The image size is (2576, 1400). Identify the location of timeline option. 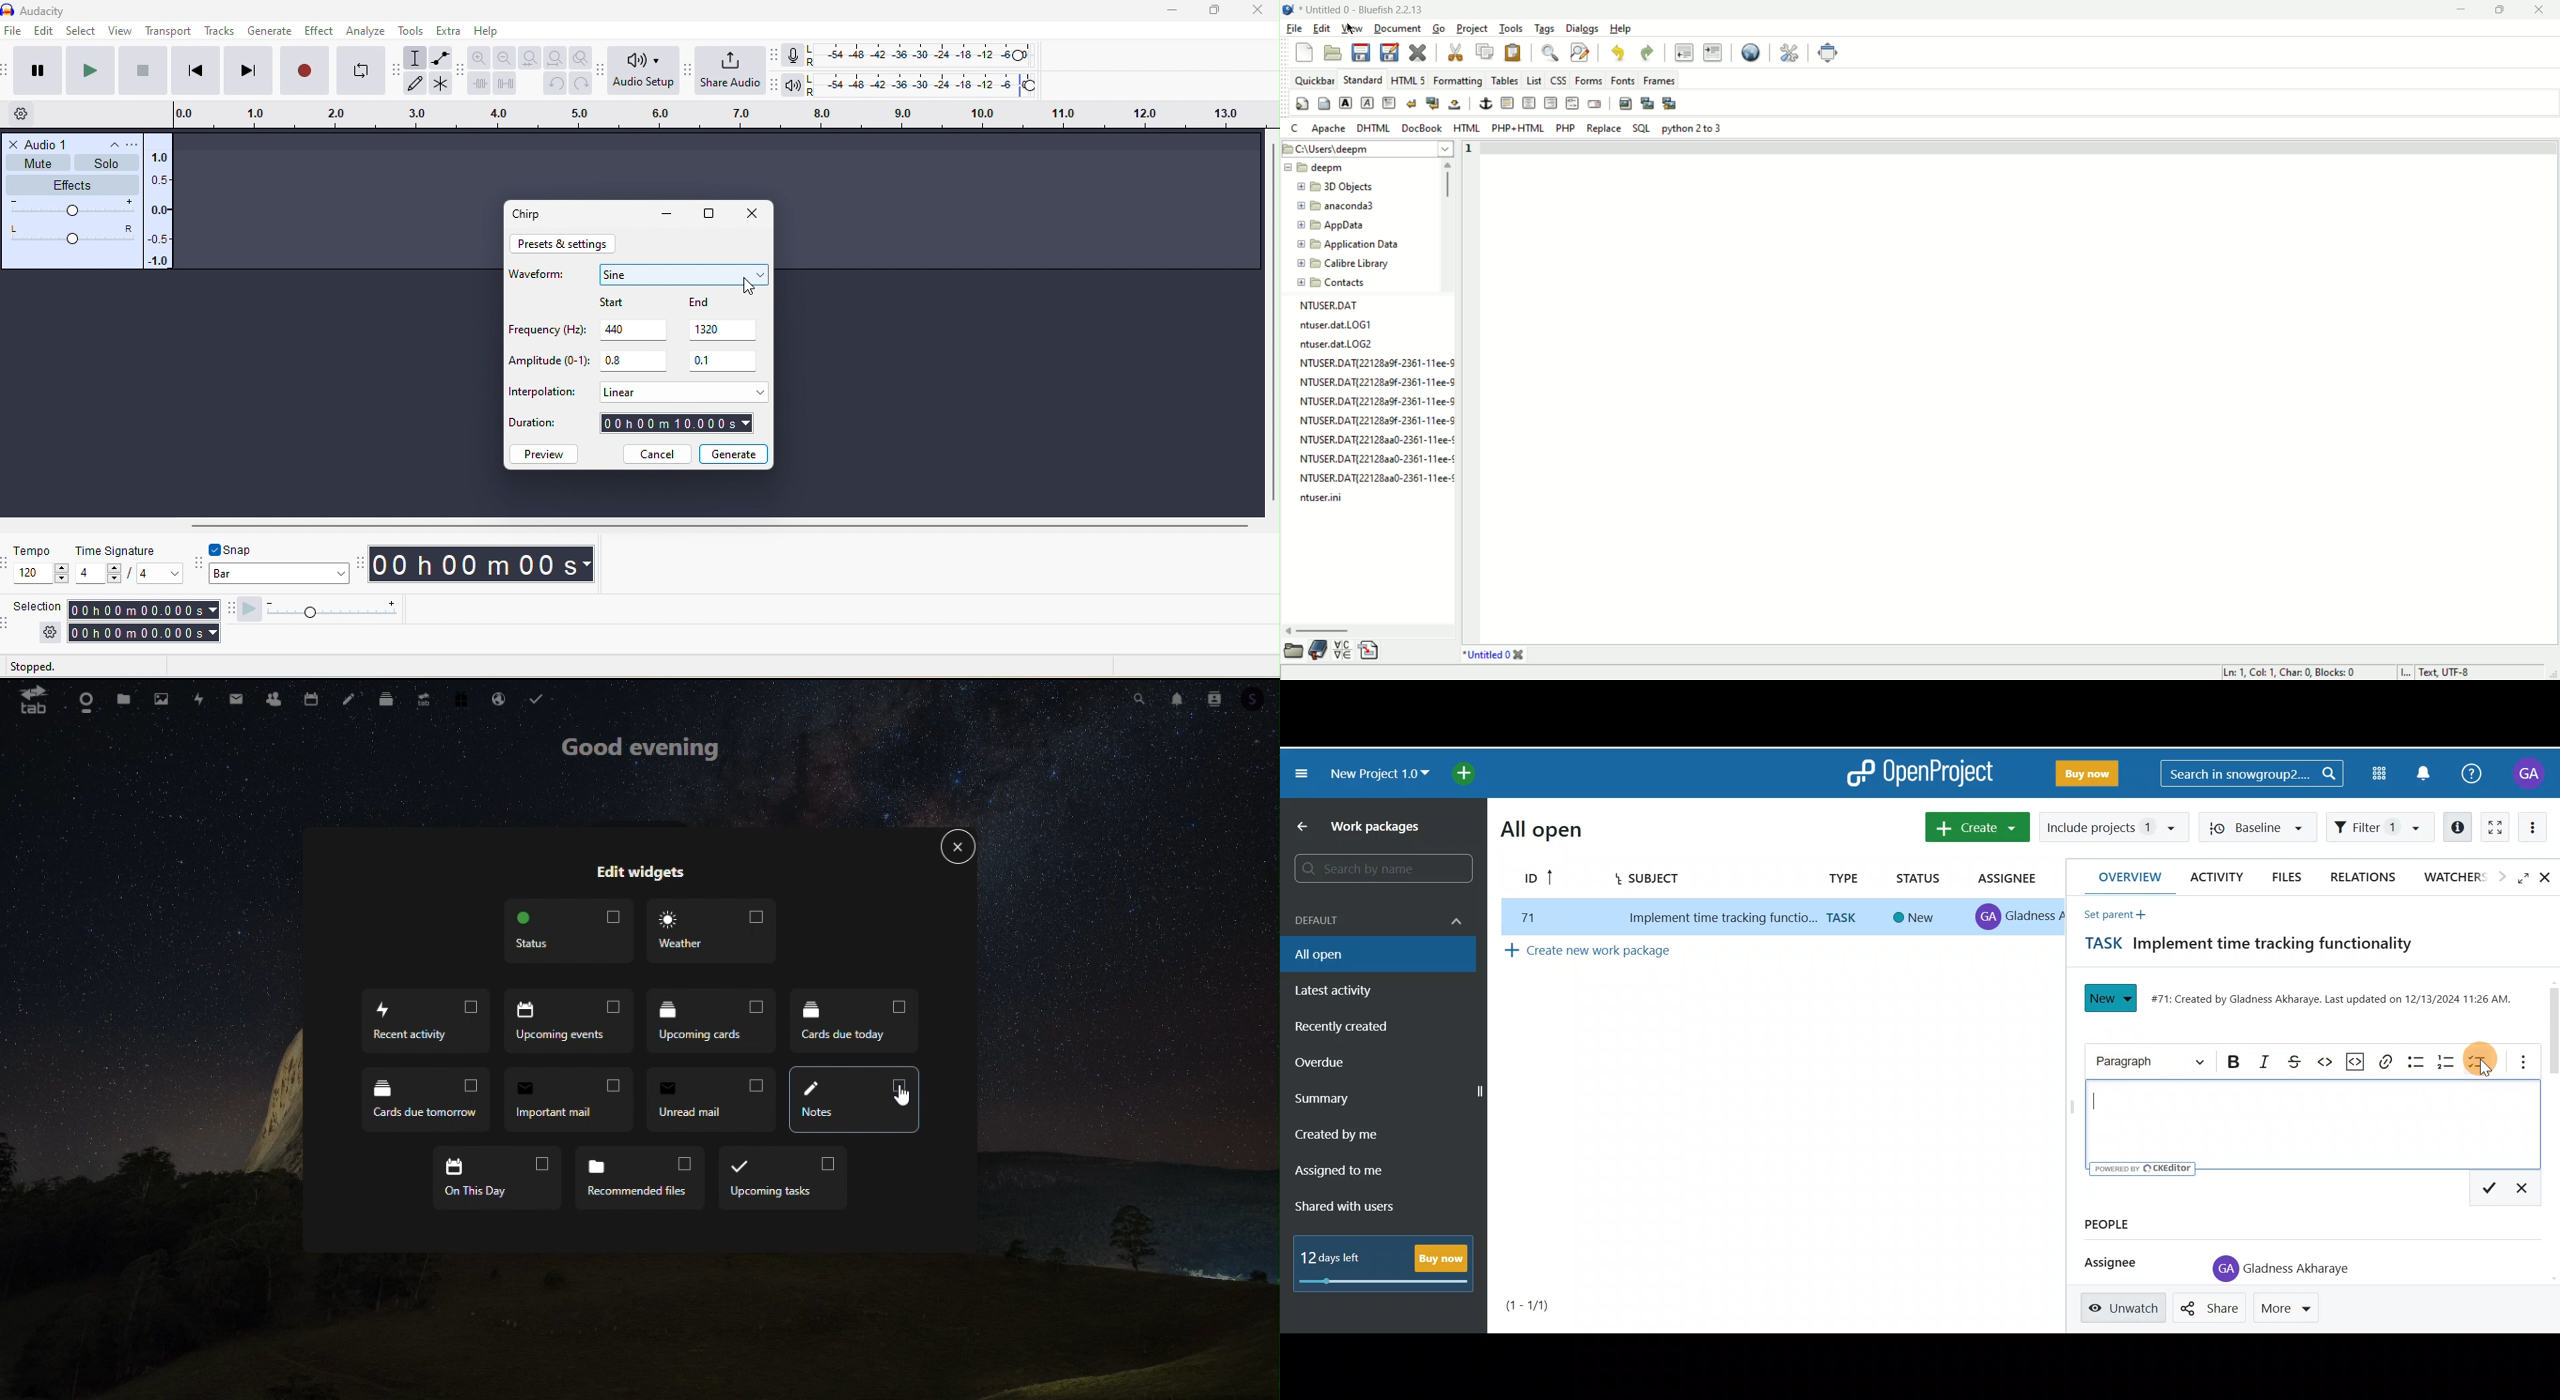
(29, 114).